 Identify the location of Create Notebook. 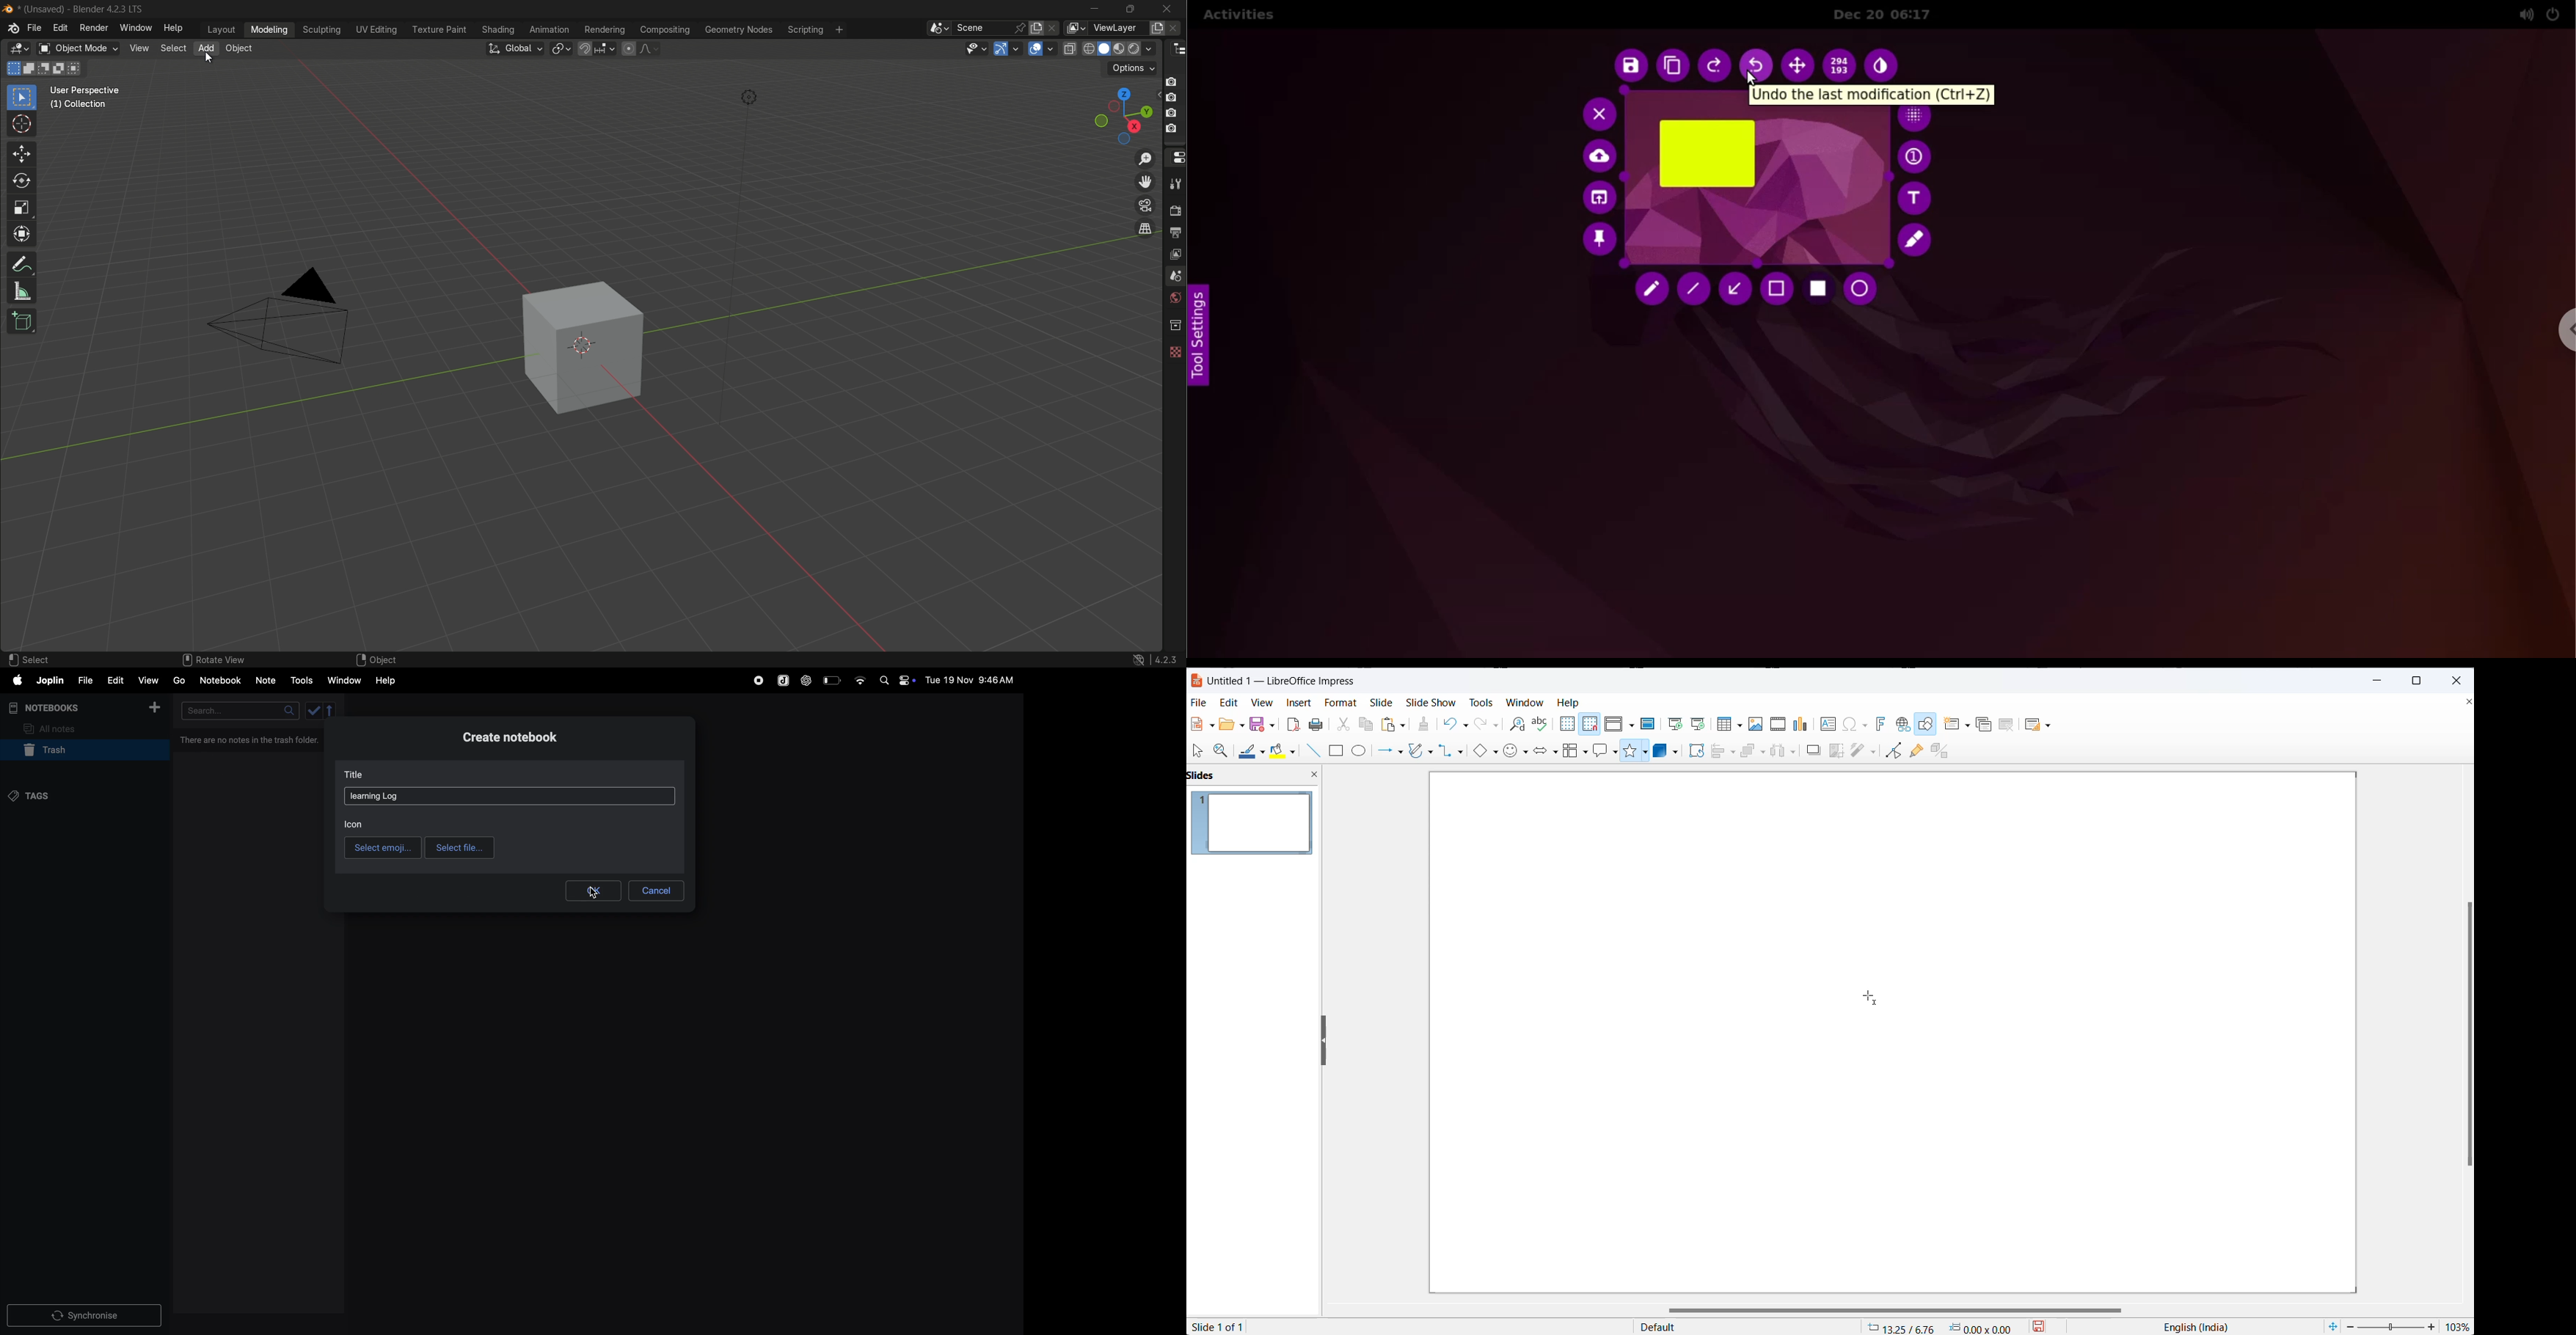
(514, 738).